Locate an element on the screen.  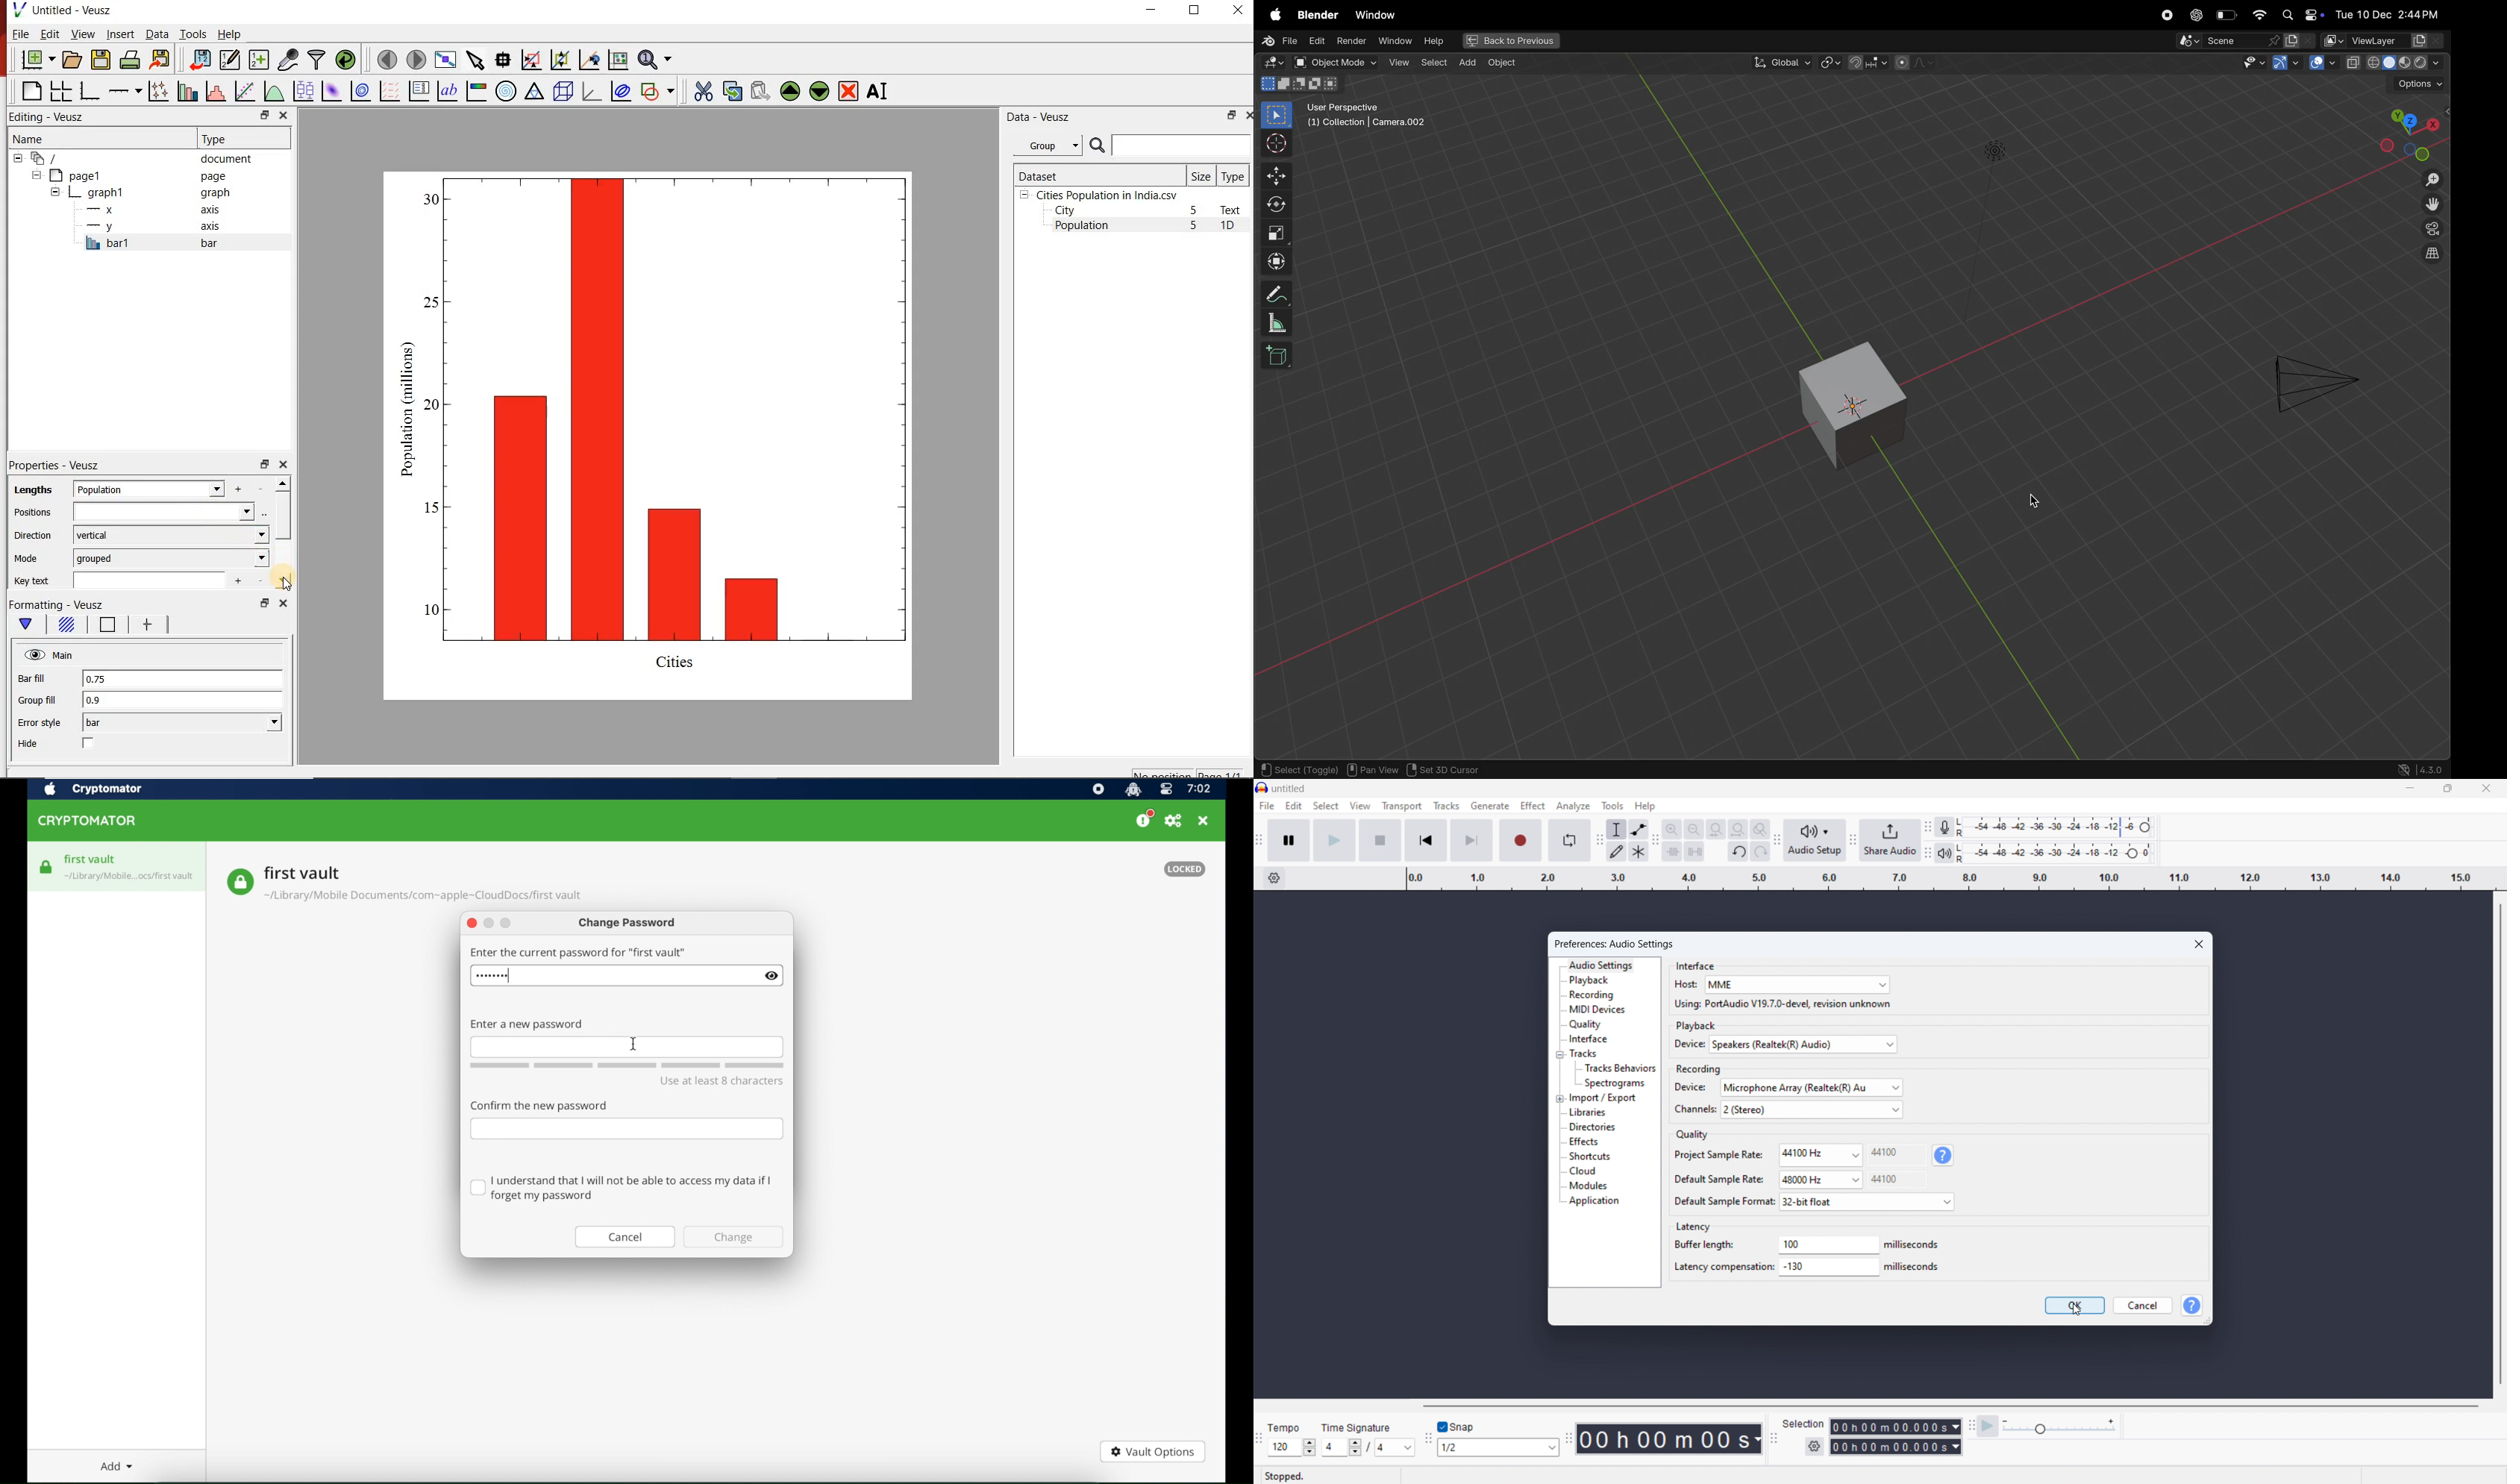
Time signature is located at coordinates (1359, 1427).